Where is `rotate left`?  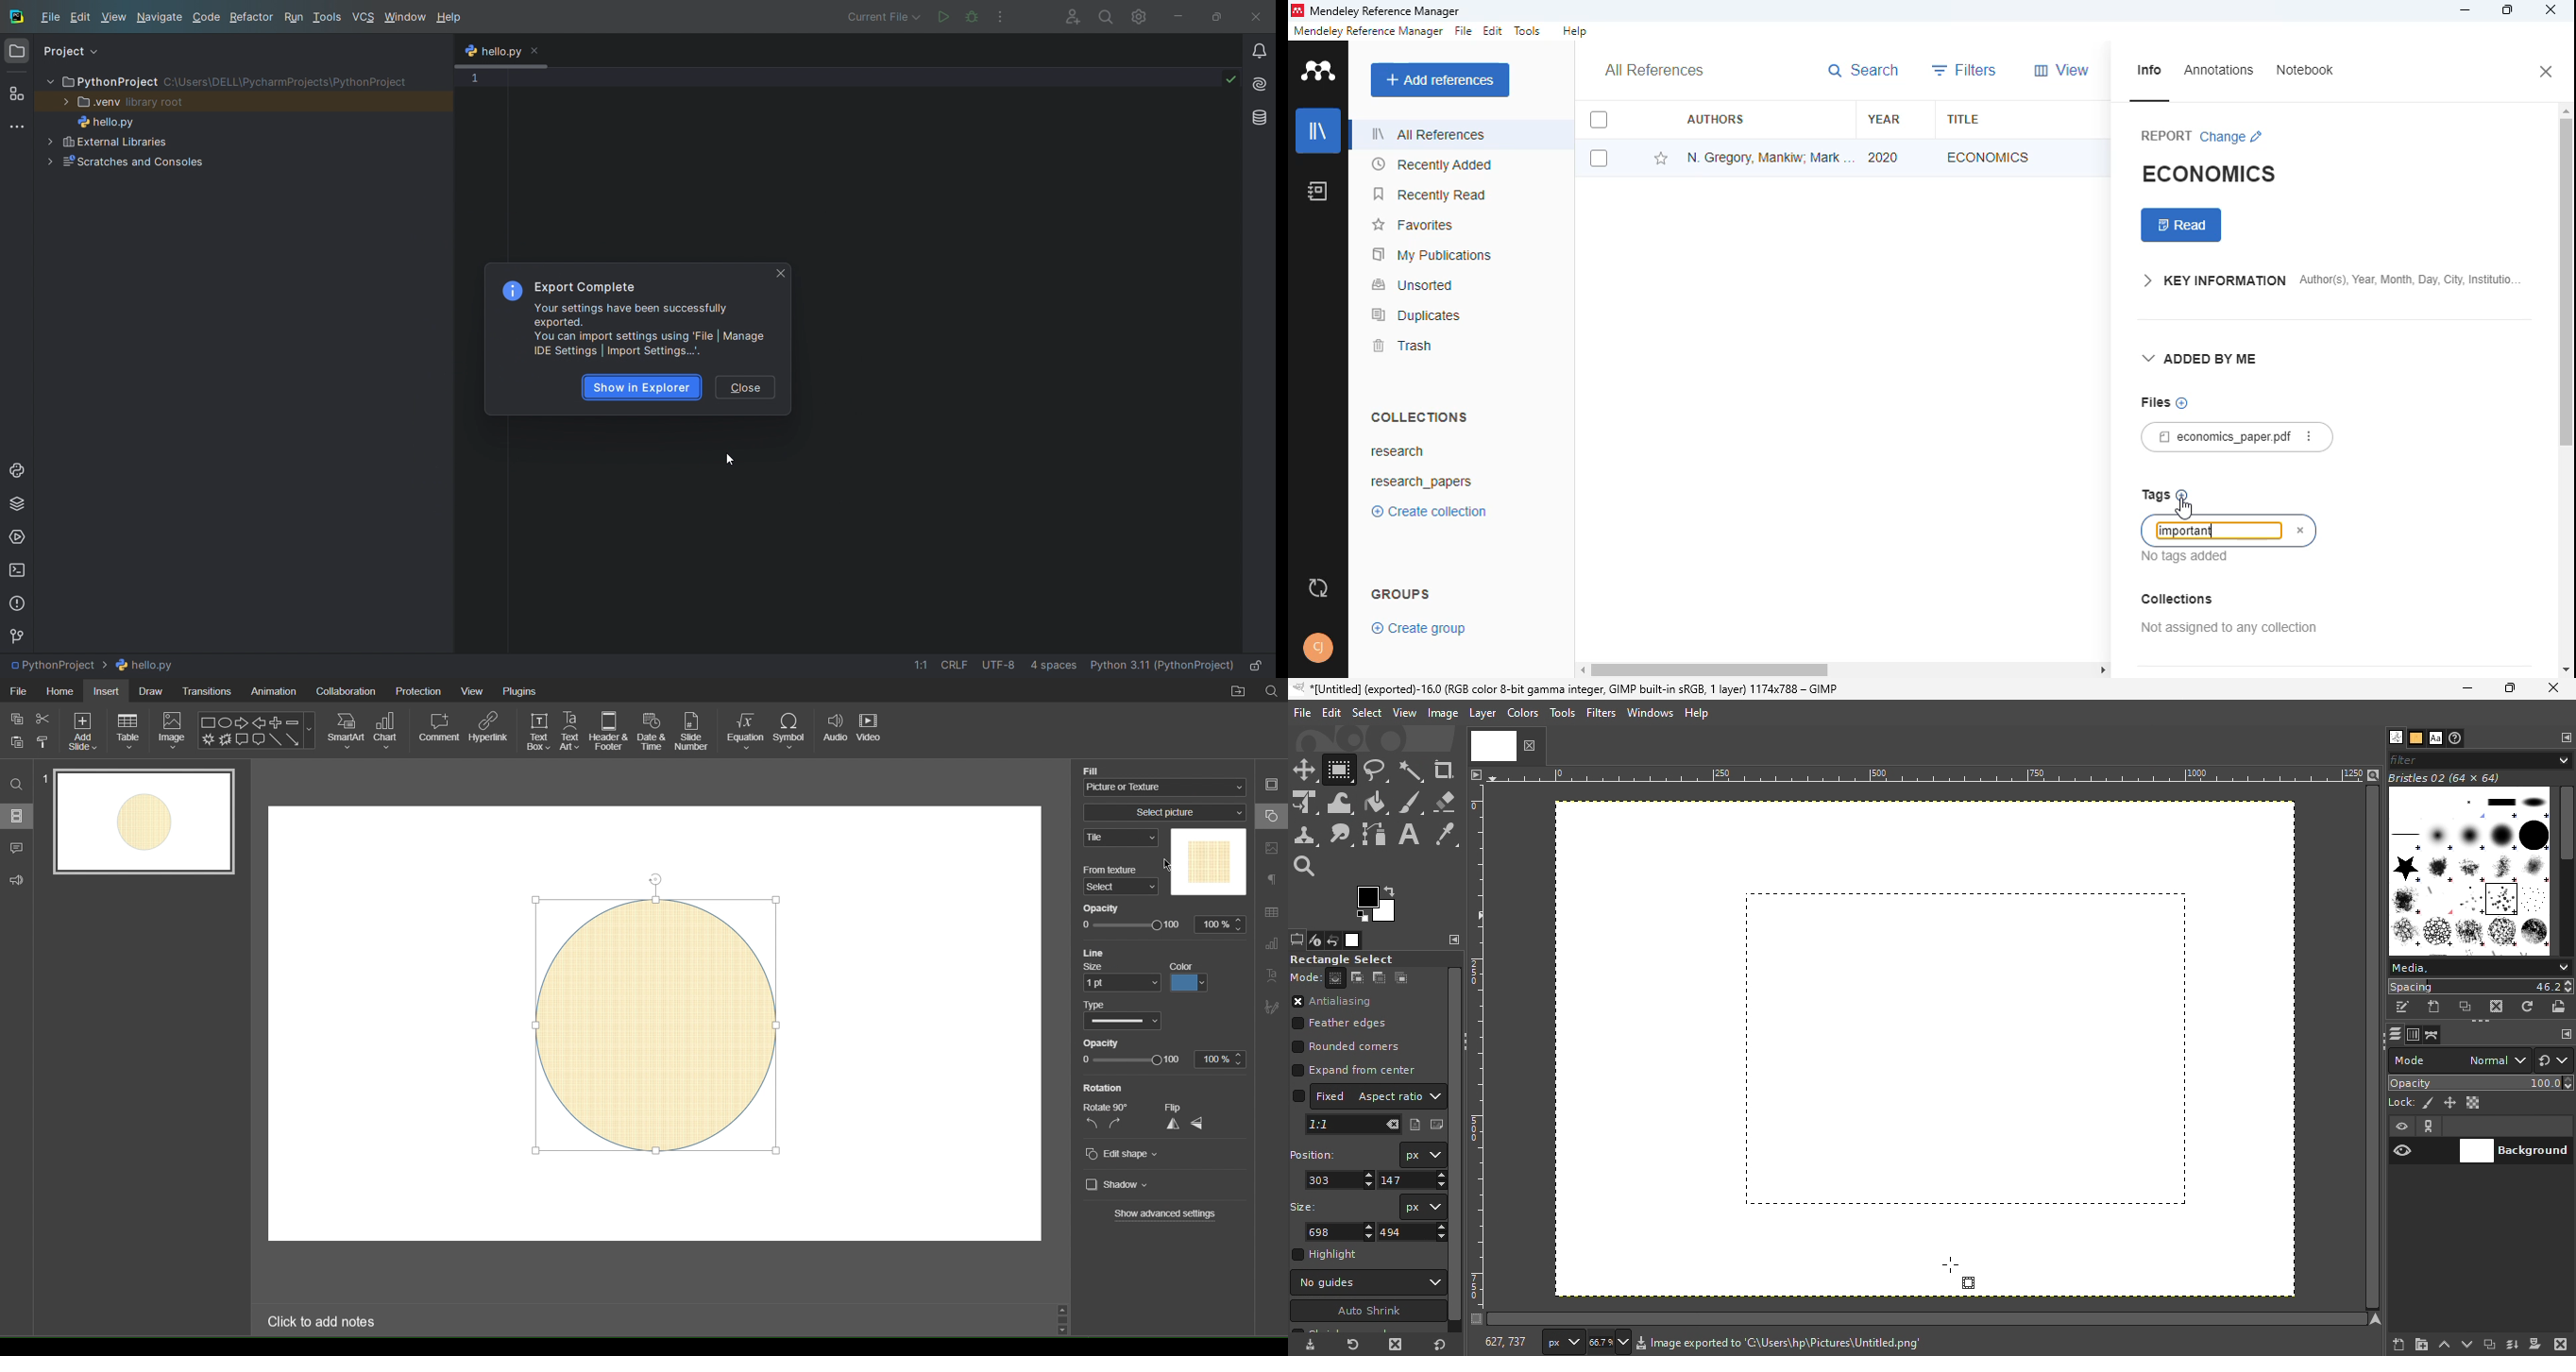 rotate left is located at coordinates (1088, 1124).